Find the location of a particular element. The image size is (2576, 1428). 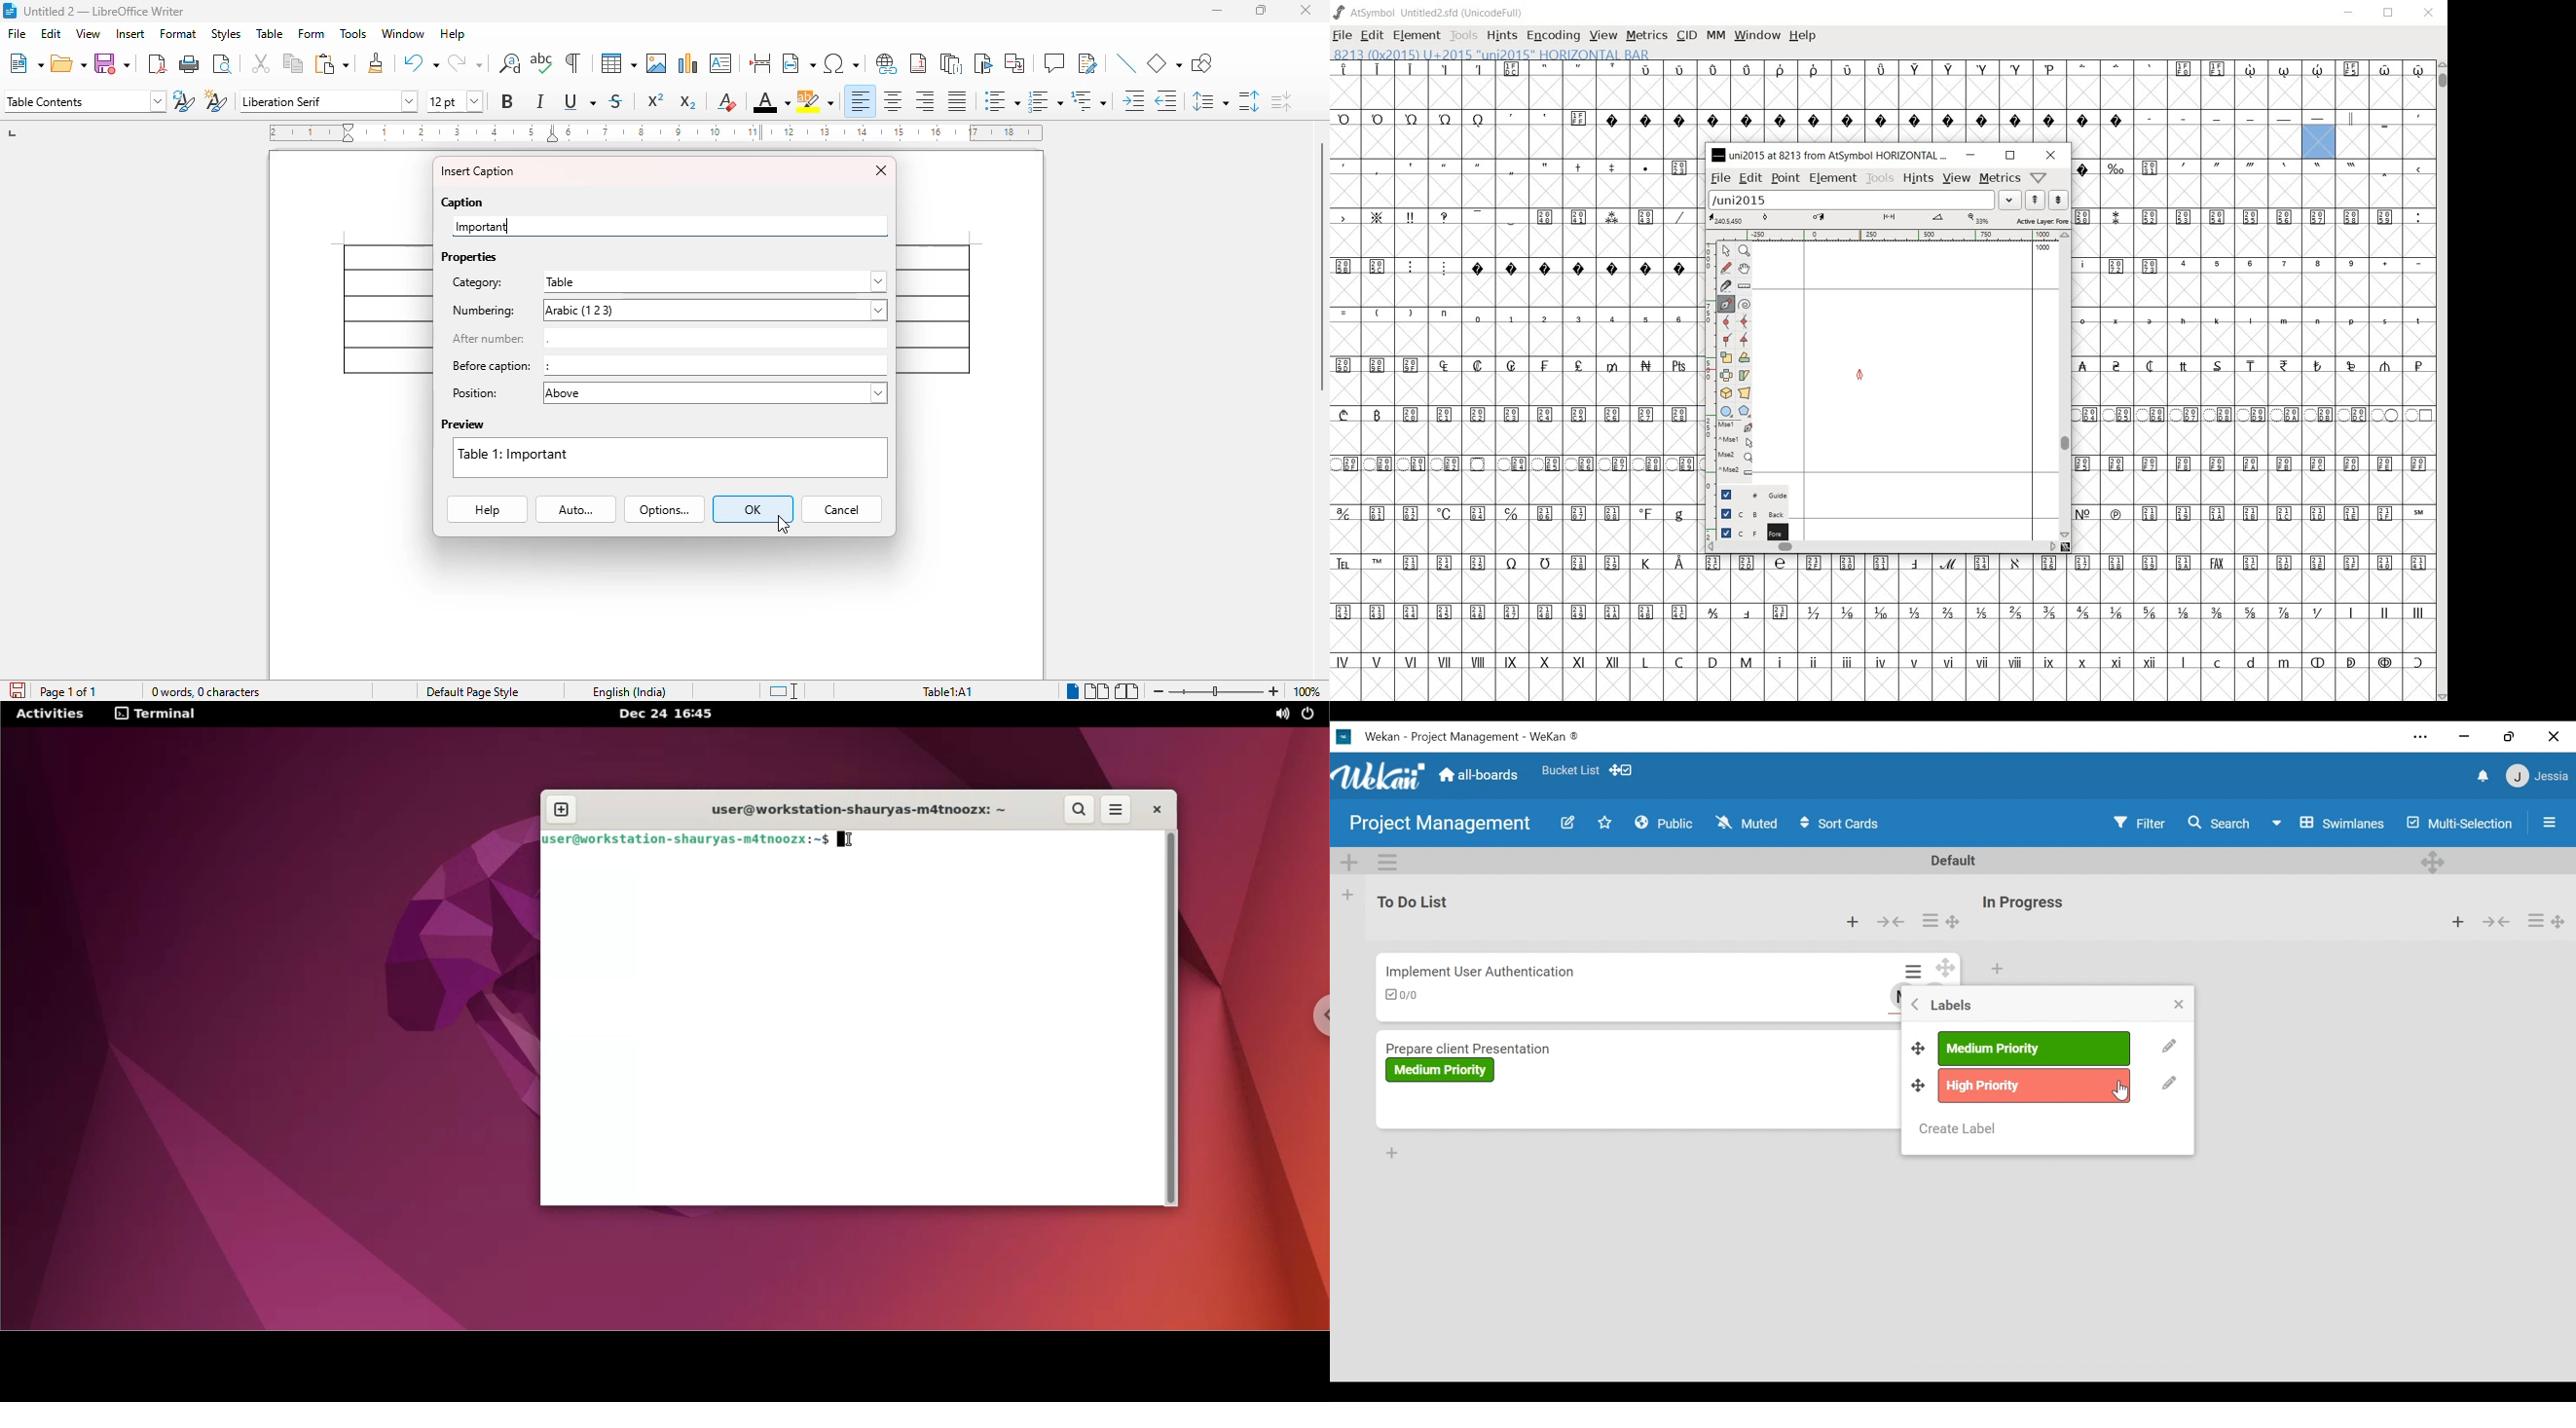

close is located at coordinates (2553, 737).